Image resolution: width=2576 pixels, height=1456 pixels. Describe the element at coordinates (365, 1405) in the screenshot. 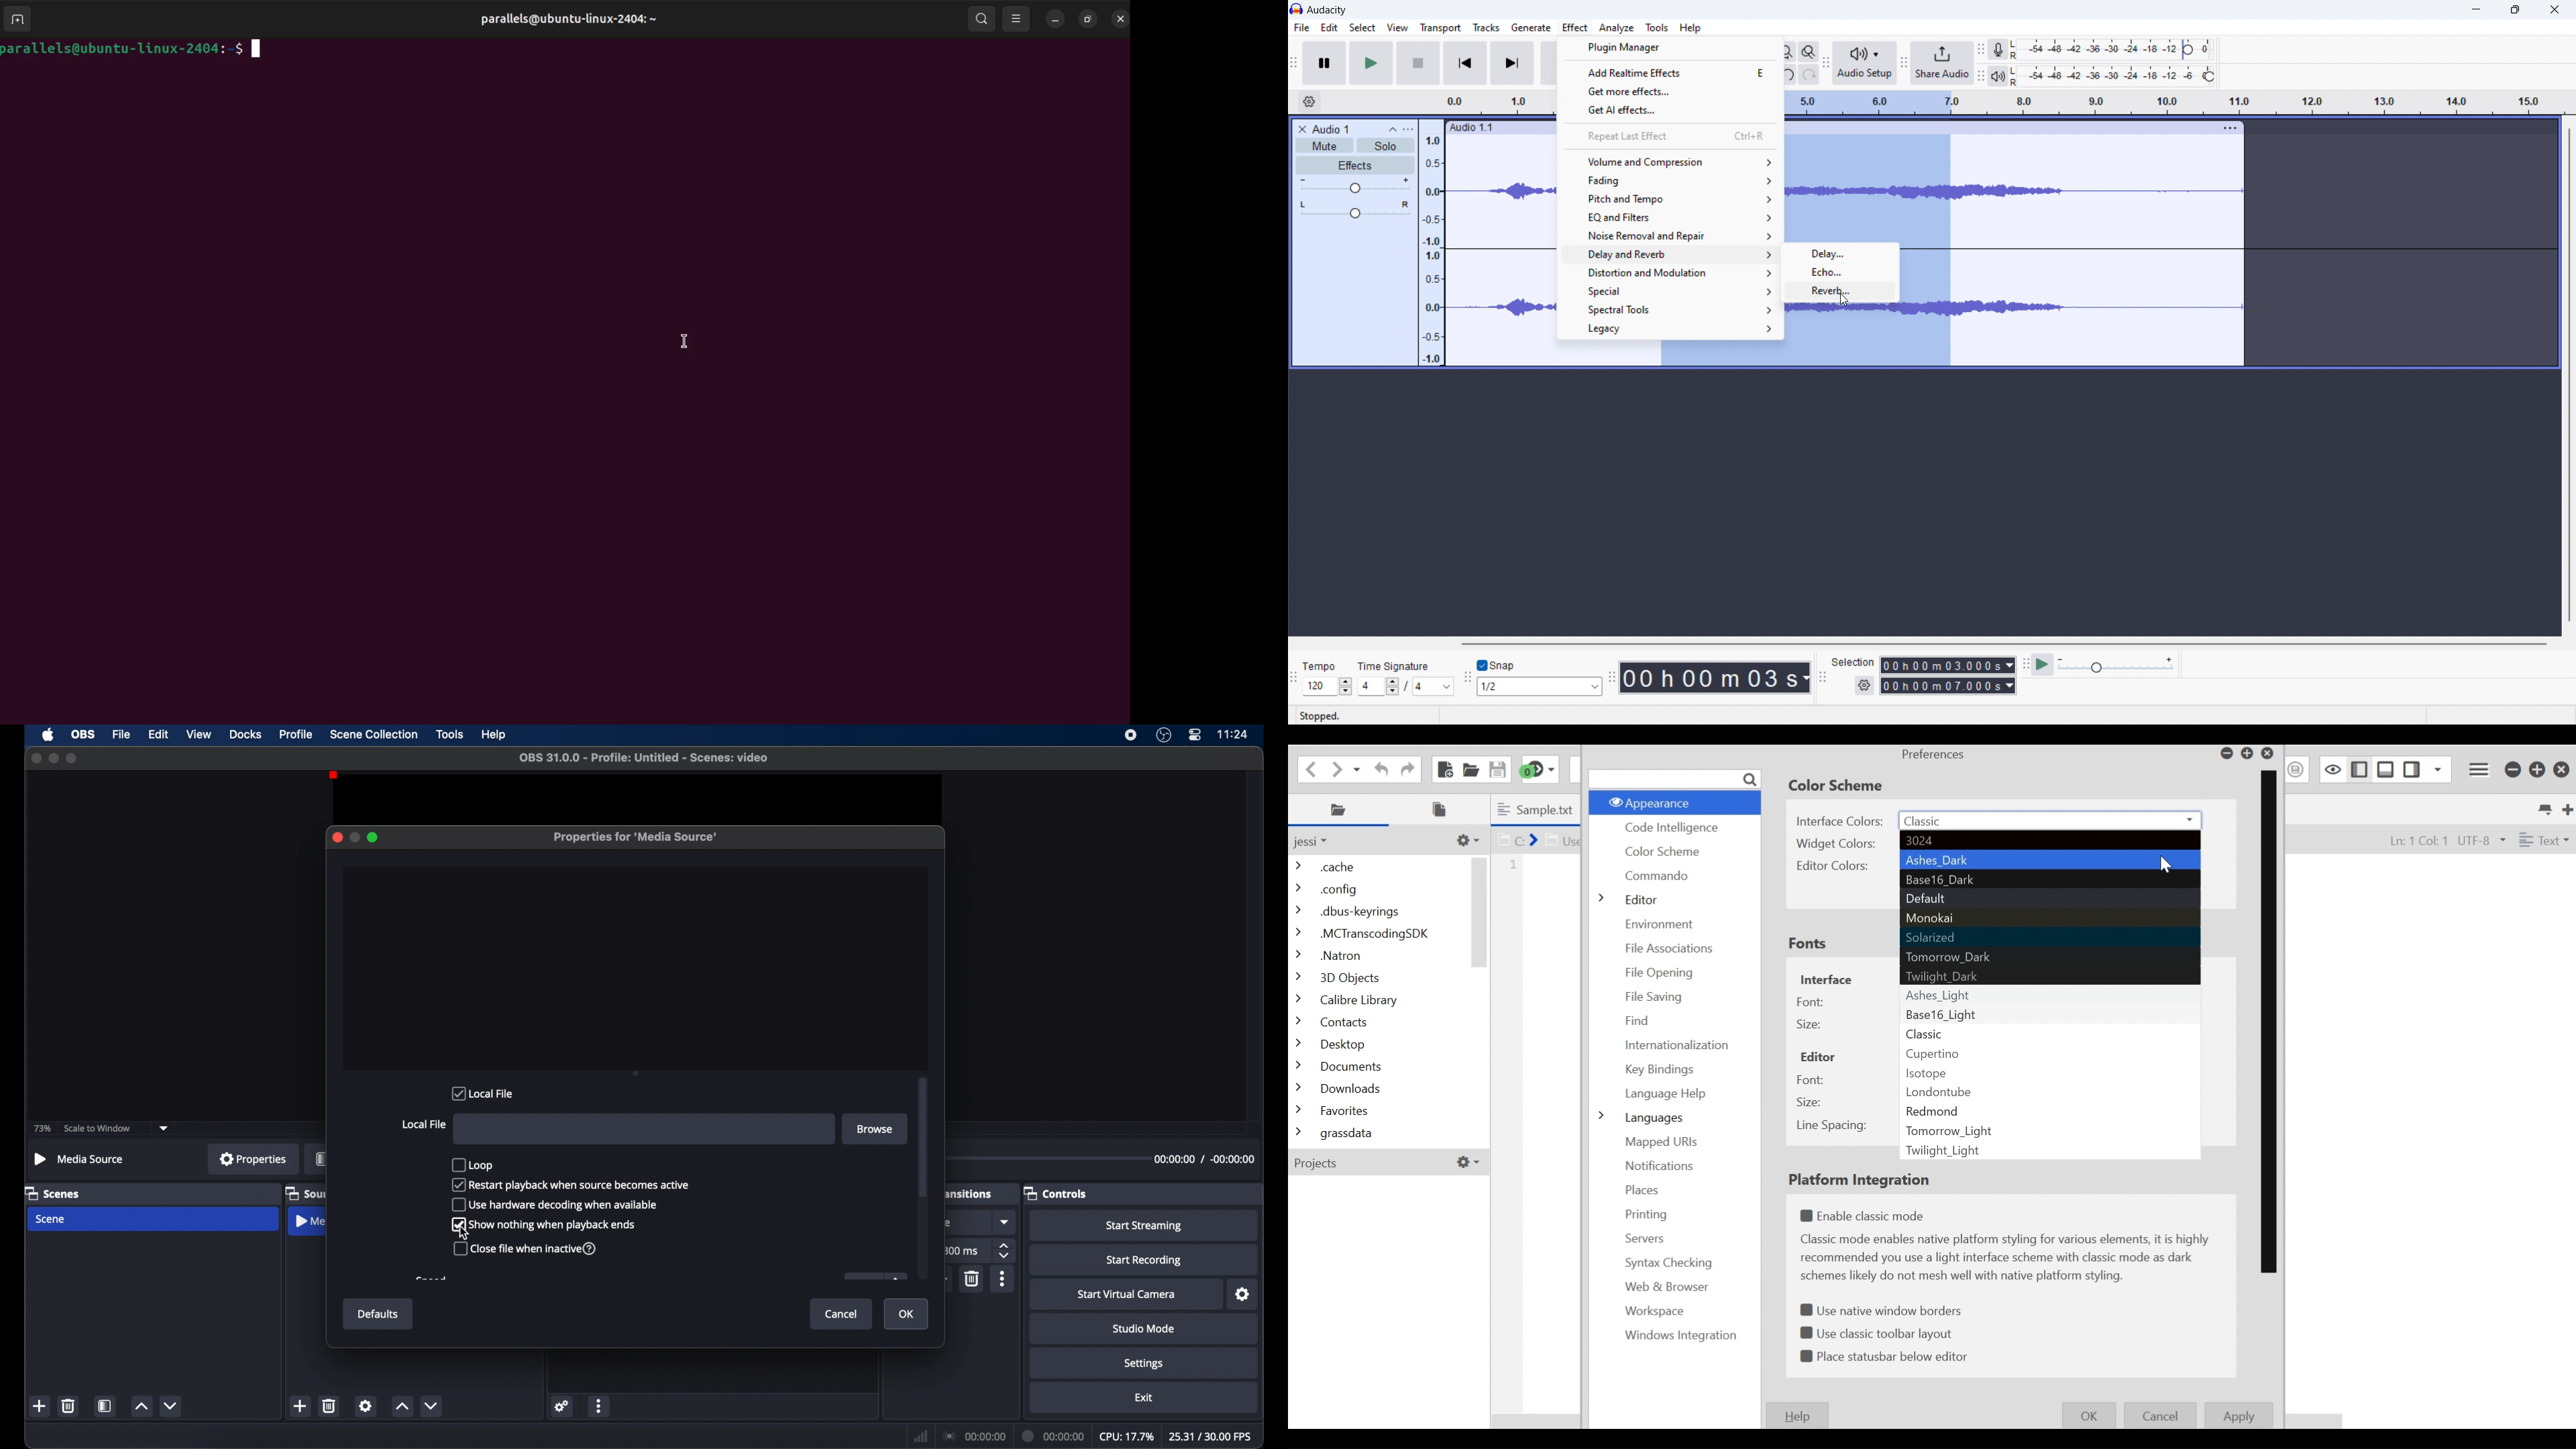

I see `settings` at that location.